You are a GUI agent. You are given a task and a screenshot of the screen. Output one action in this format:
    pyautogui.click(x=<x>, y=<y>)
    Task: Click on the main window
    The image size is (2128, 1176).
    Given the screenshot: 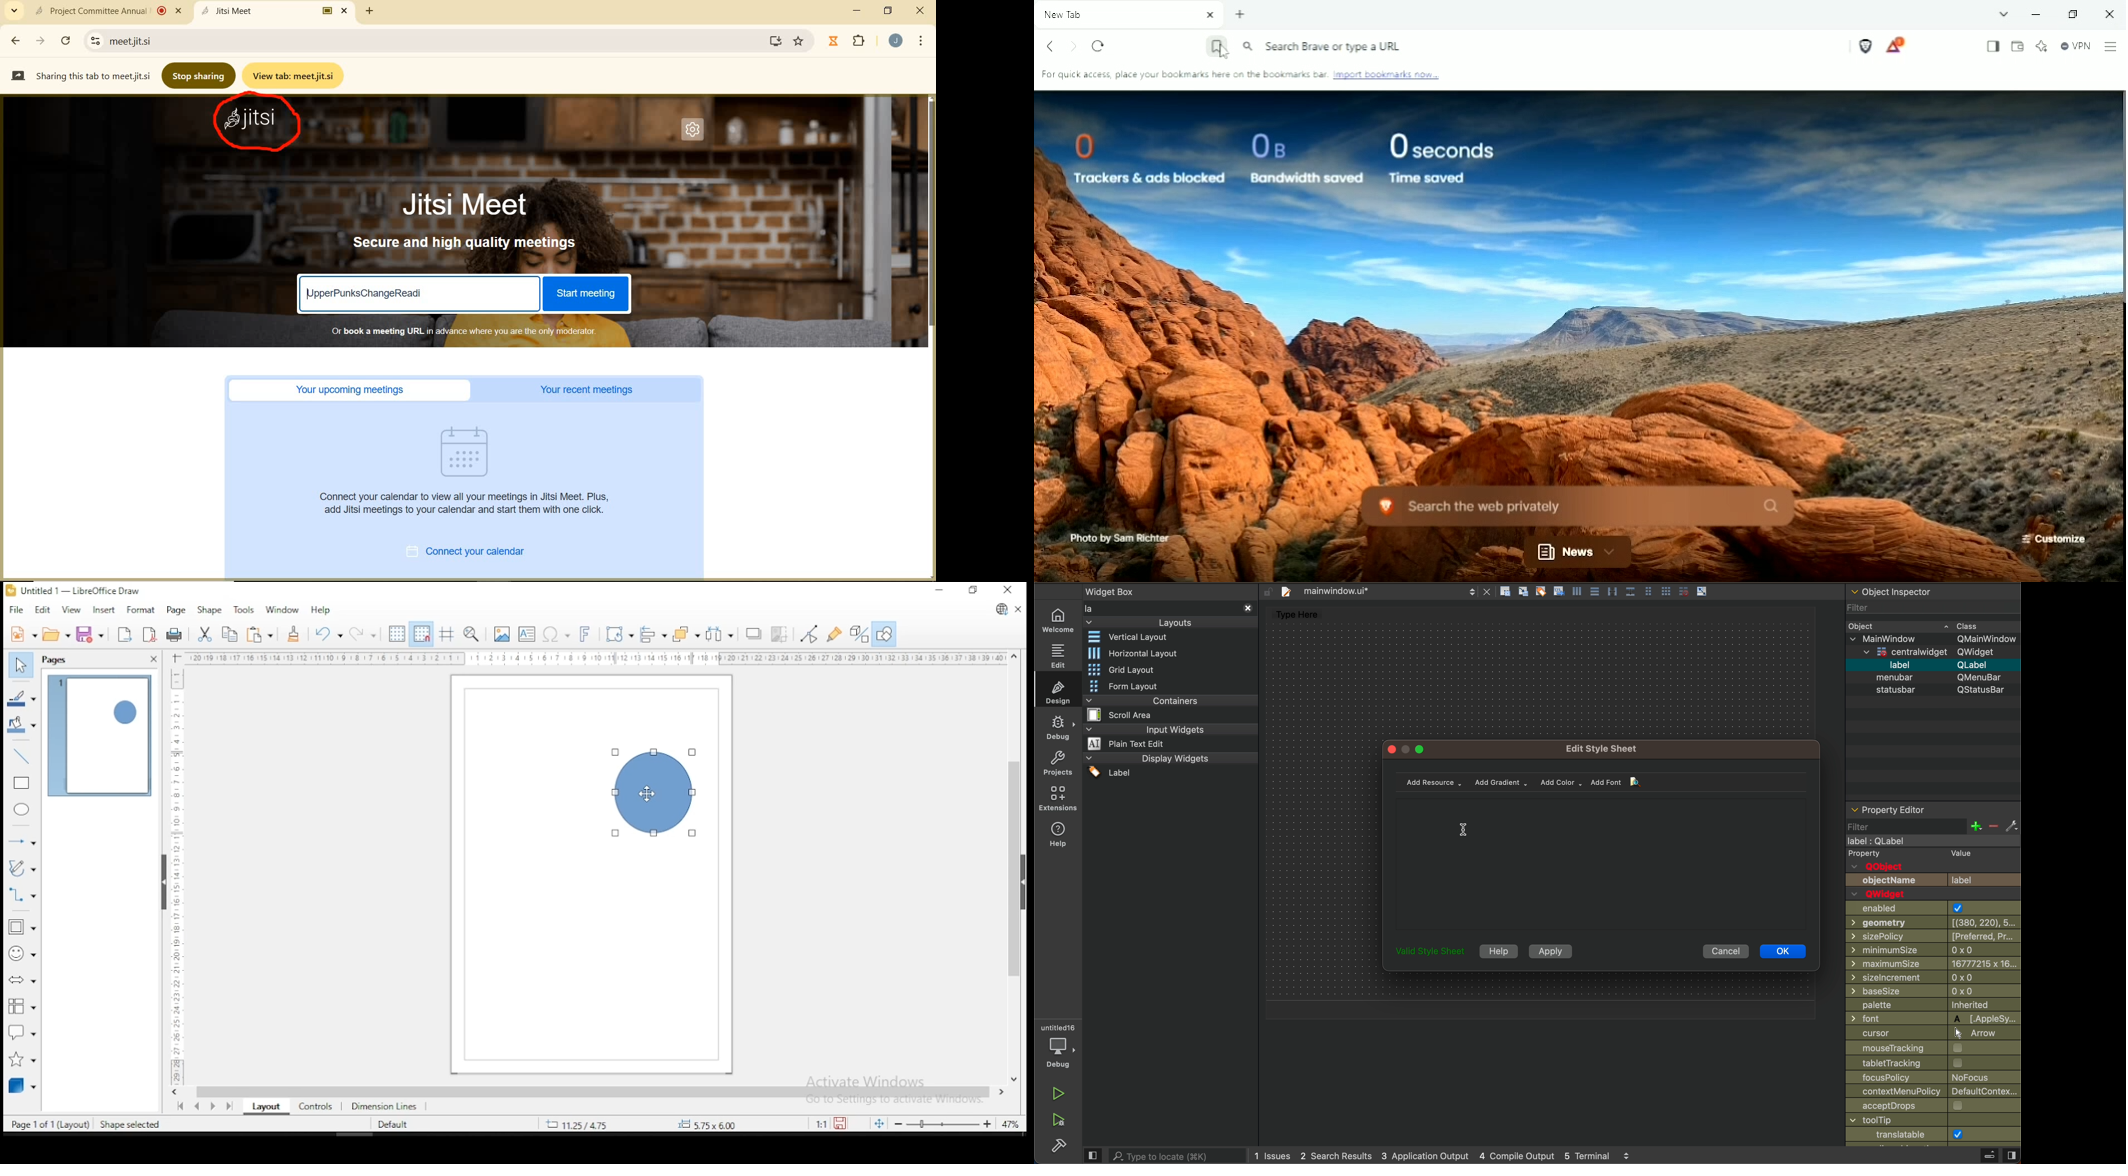 What is the action you would take?
    pyautogui.click(x=1929, y=841)
    